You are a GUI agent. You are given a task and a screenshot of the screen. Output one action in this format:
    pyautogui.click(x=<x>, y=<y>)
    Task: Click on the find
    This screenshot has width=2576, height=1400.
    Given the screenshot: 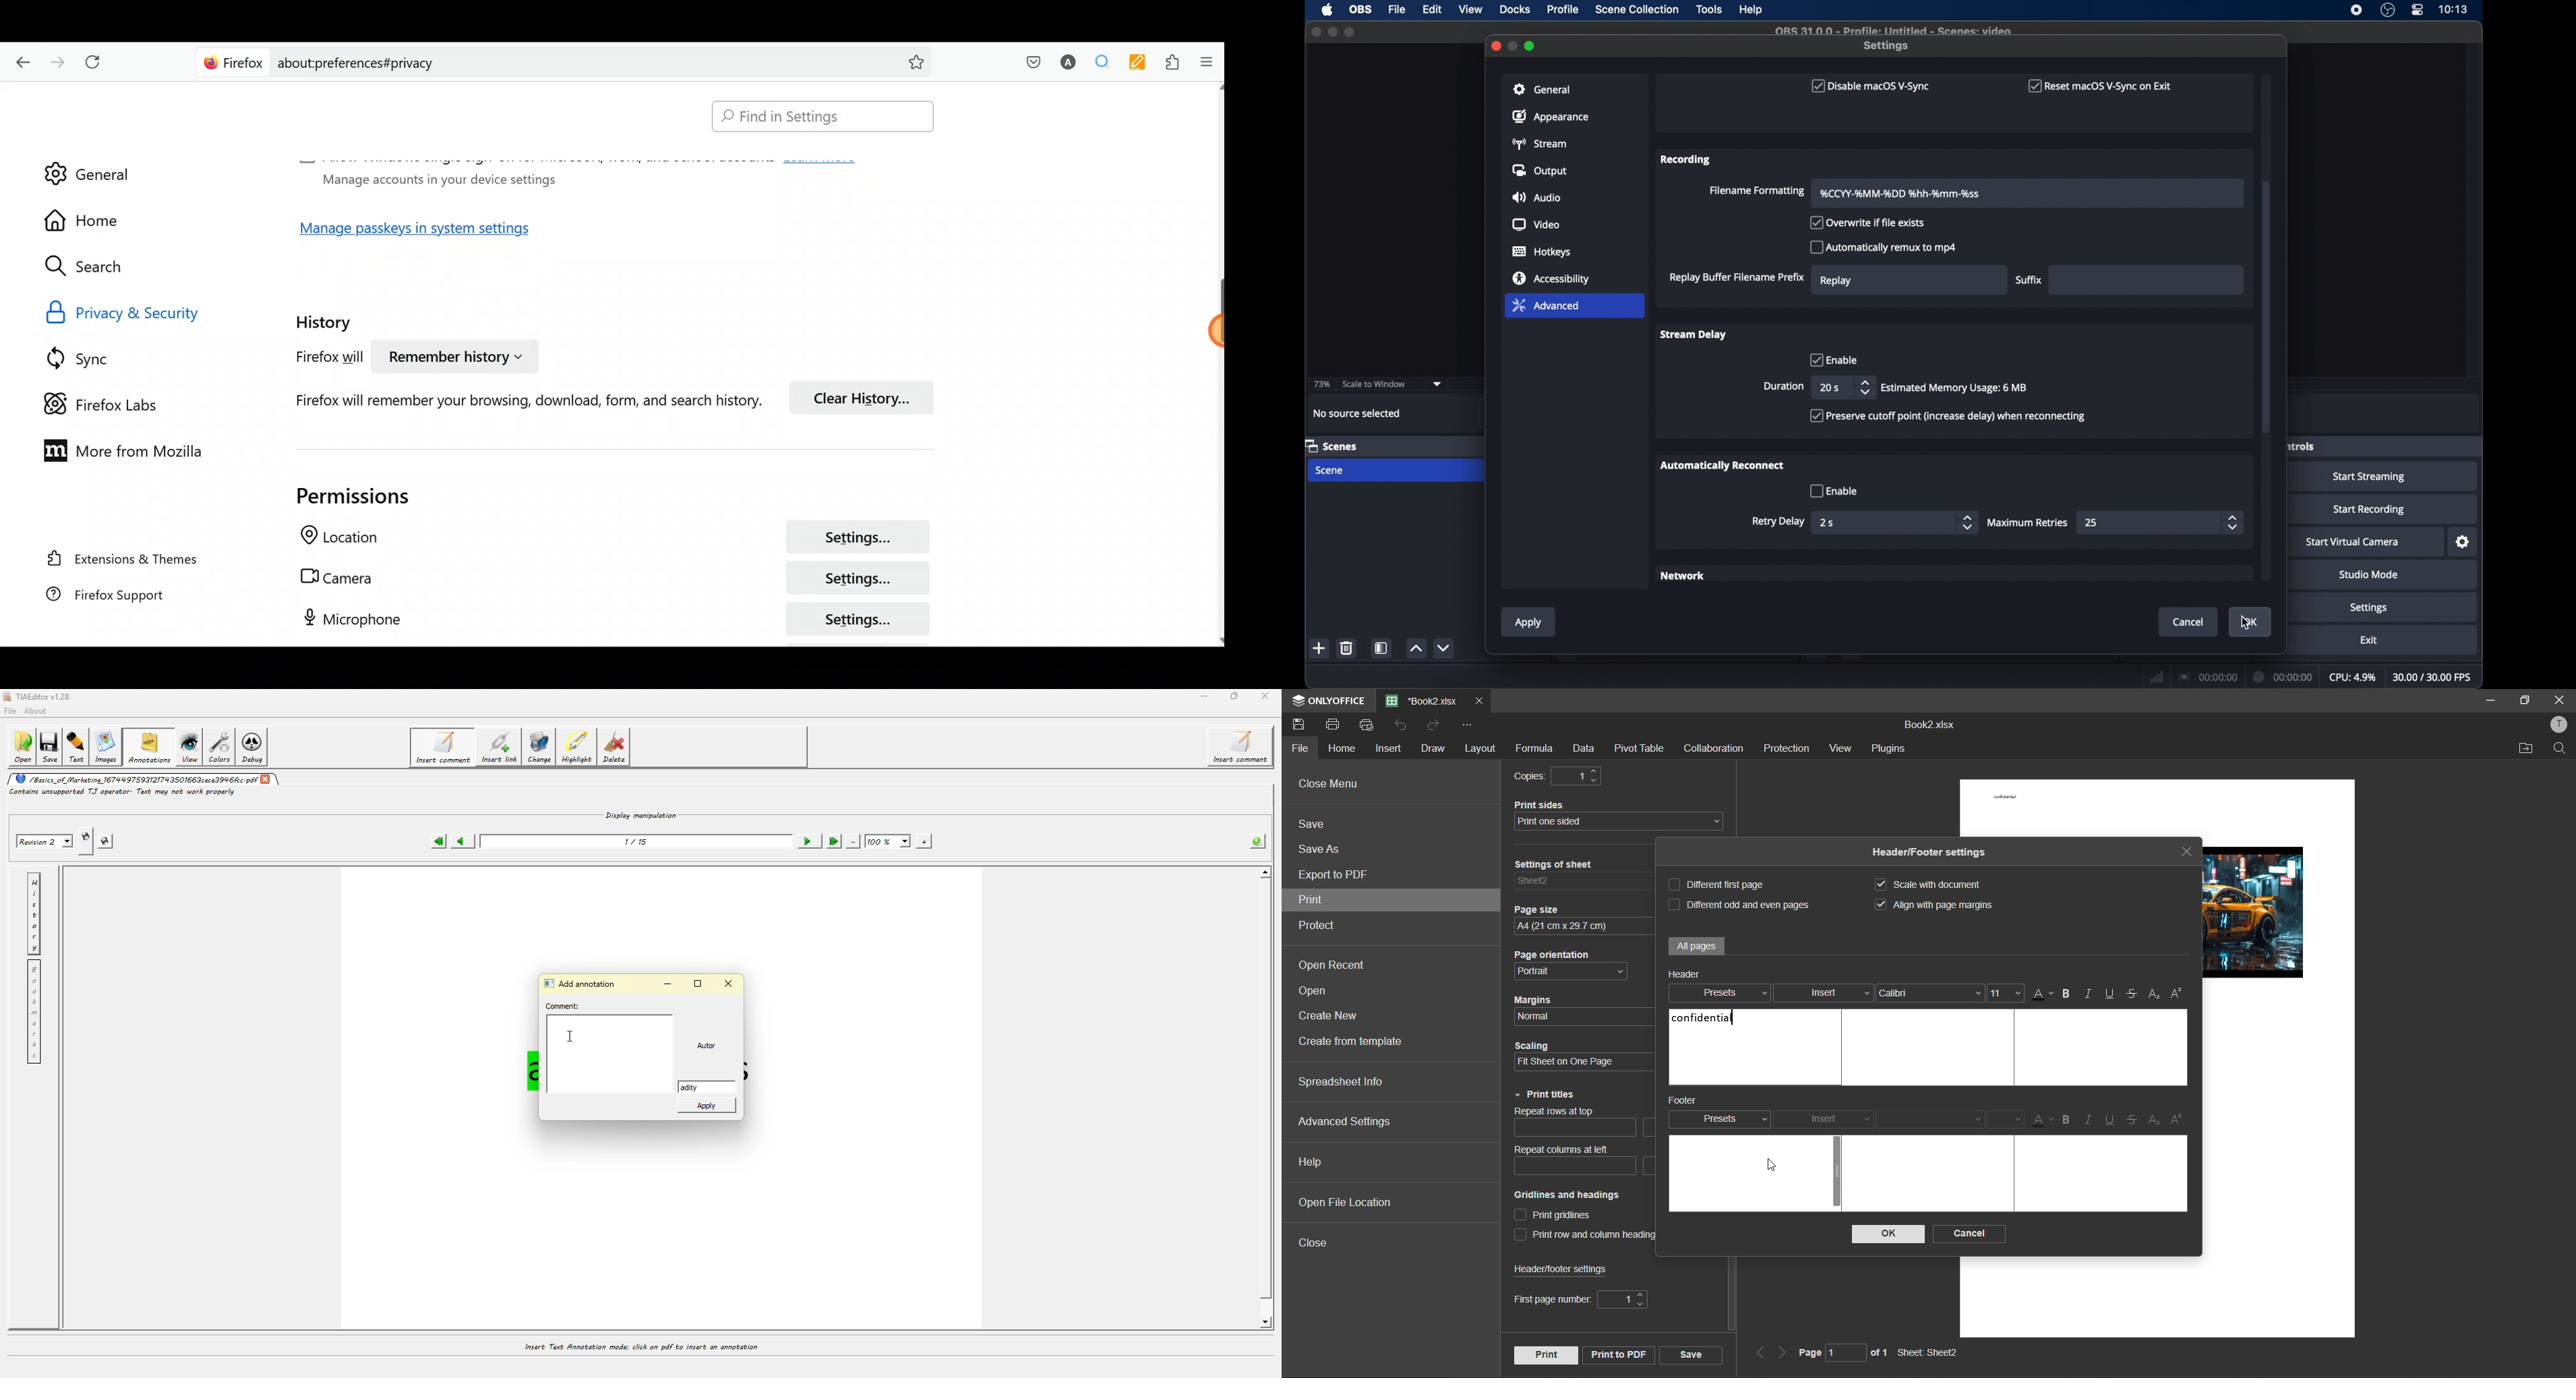 What is the action you would take?
    pyautogui.click(x=2563, y=748)
    